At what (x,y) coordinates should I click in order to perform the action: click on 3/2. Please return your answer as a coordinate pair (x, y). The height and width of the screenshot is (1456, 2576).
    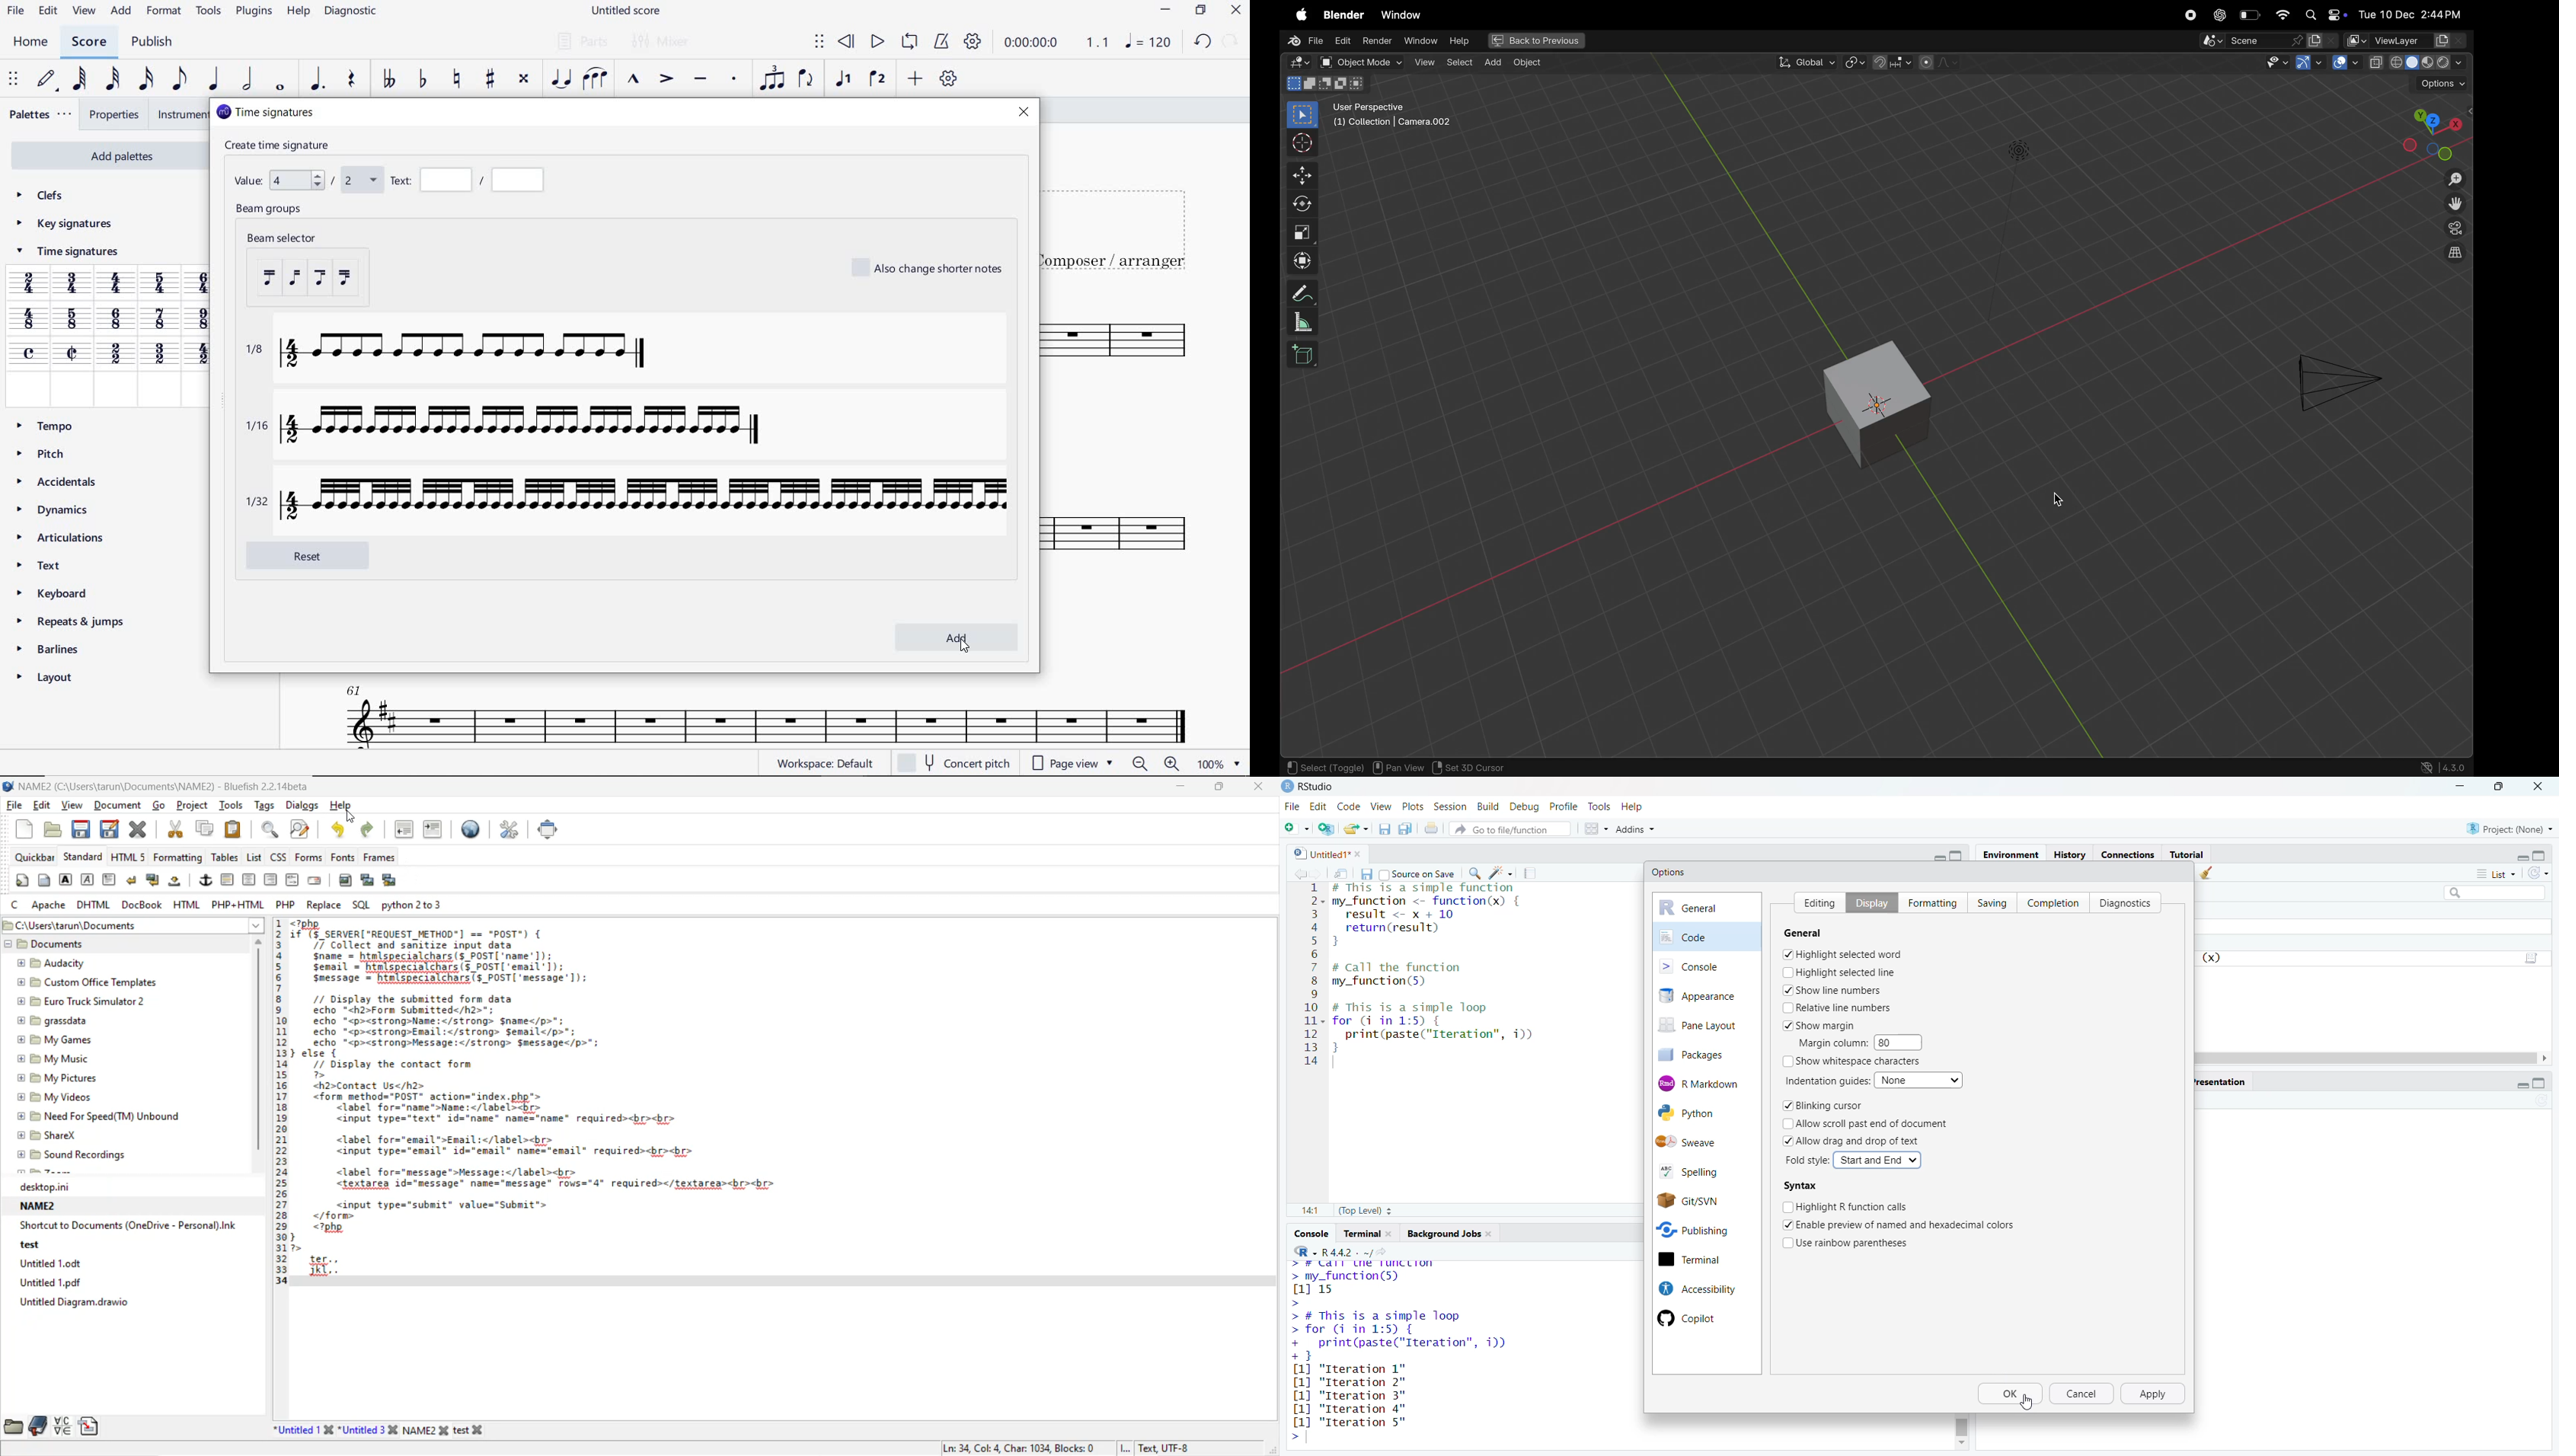
    Looking at the image, I should click on (158, 355).